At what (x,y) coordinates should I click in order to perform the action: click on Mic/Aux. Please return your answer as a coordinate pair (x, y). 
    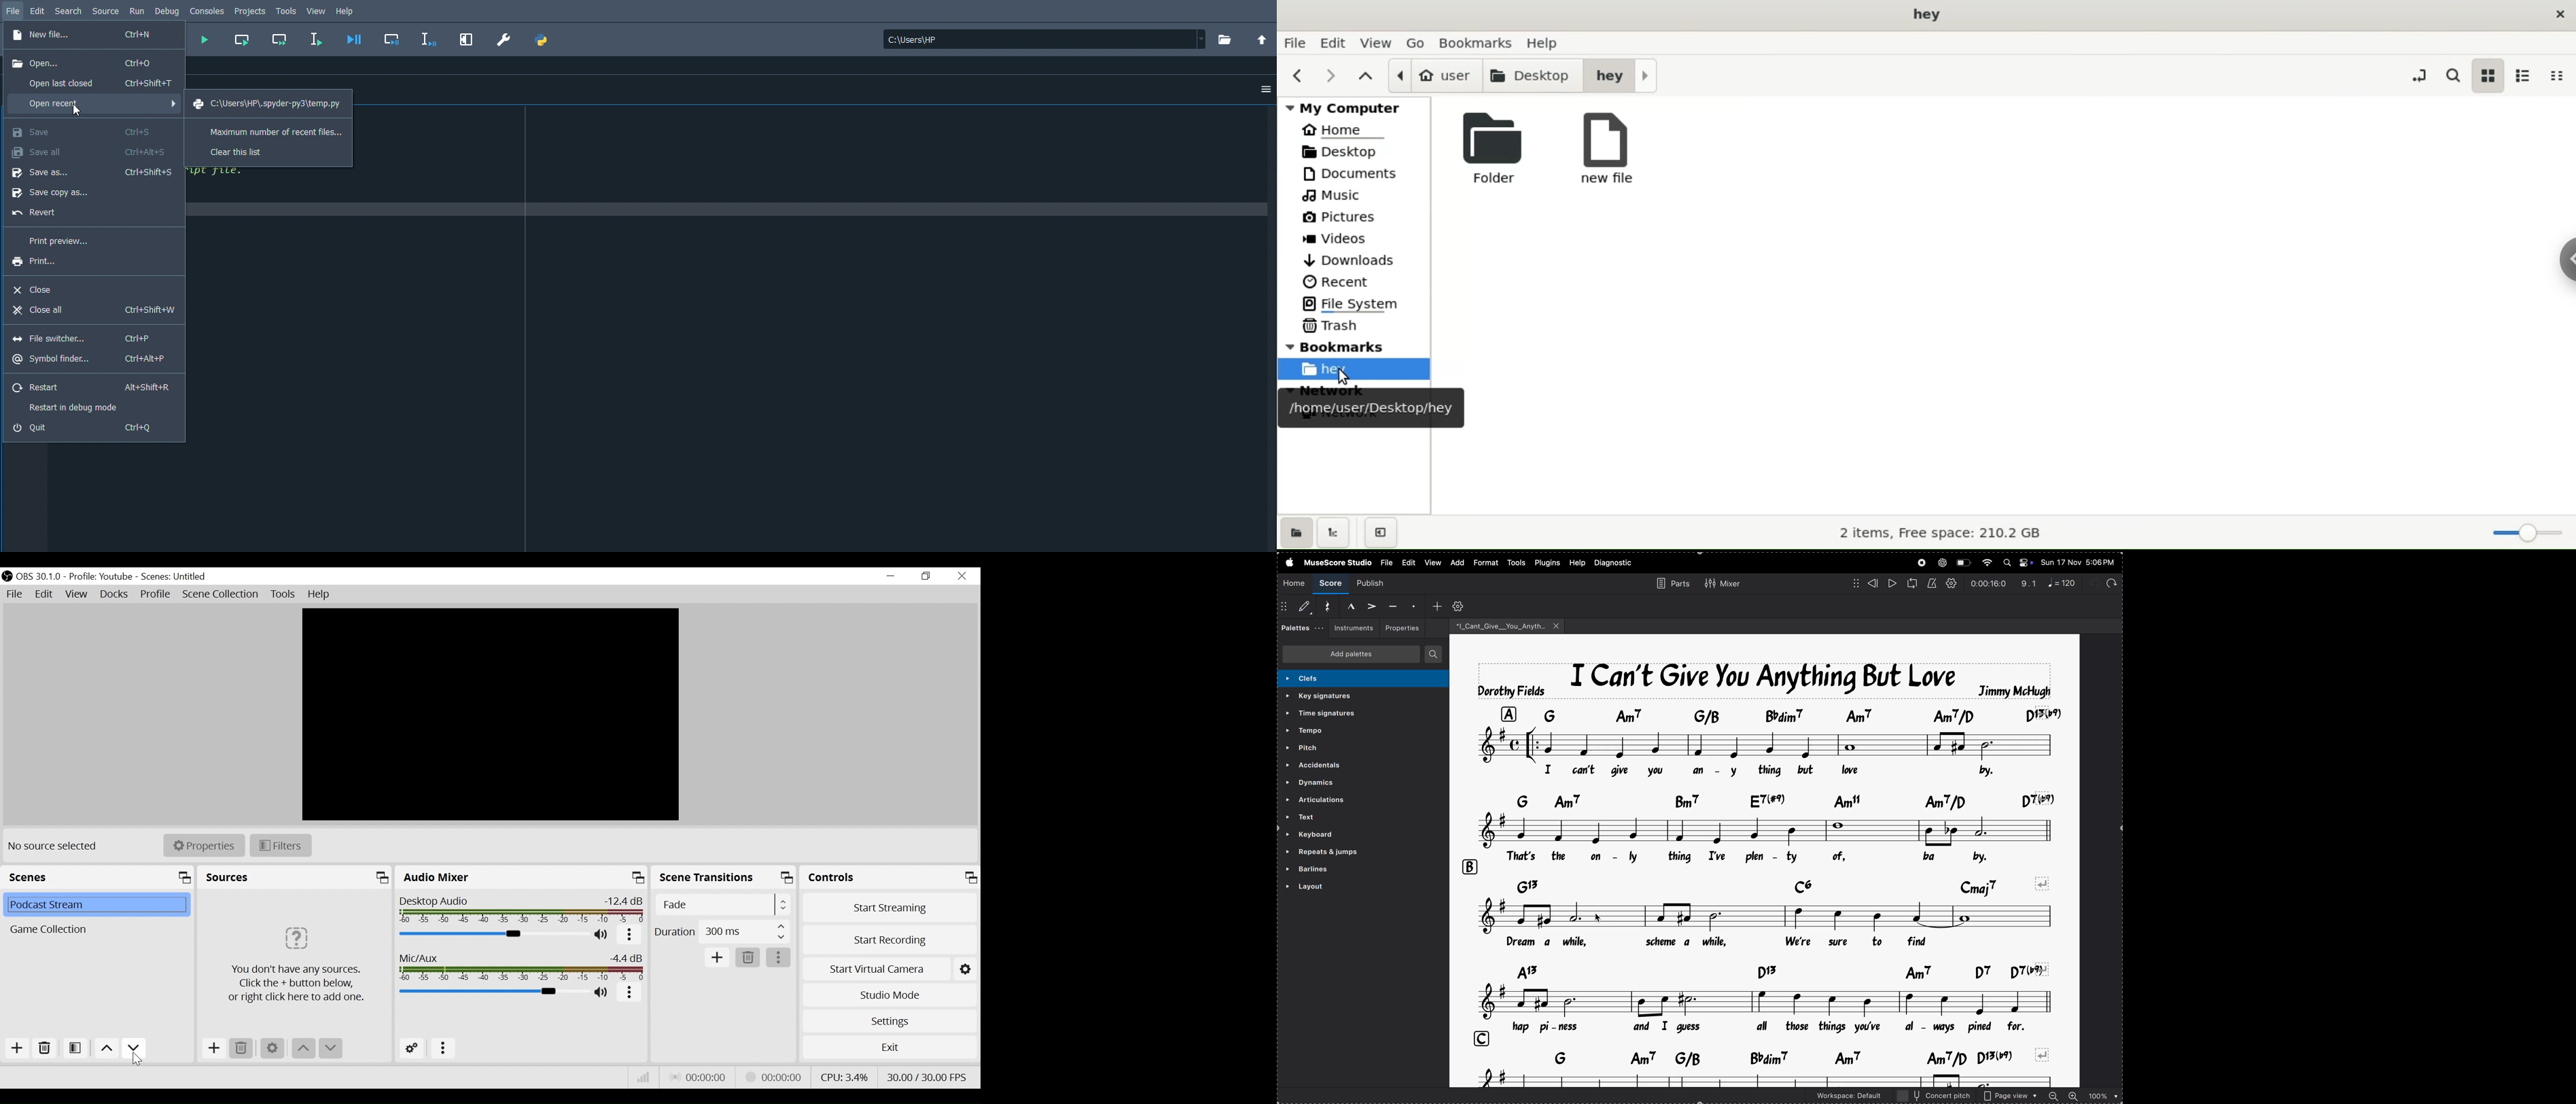
    Looking at the image, I should click on (492, 992).